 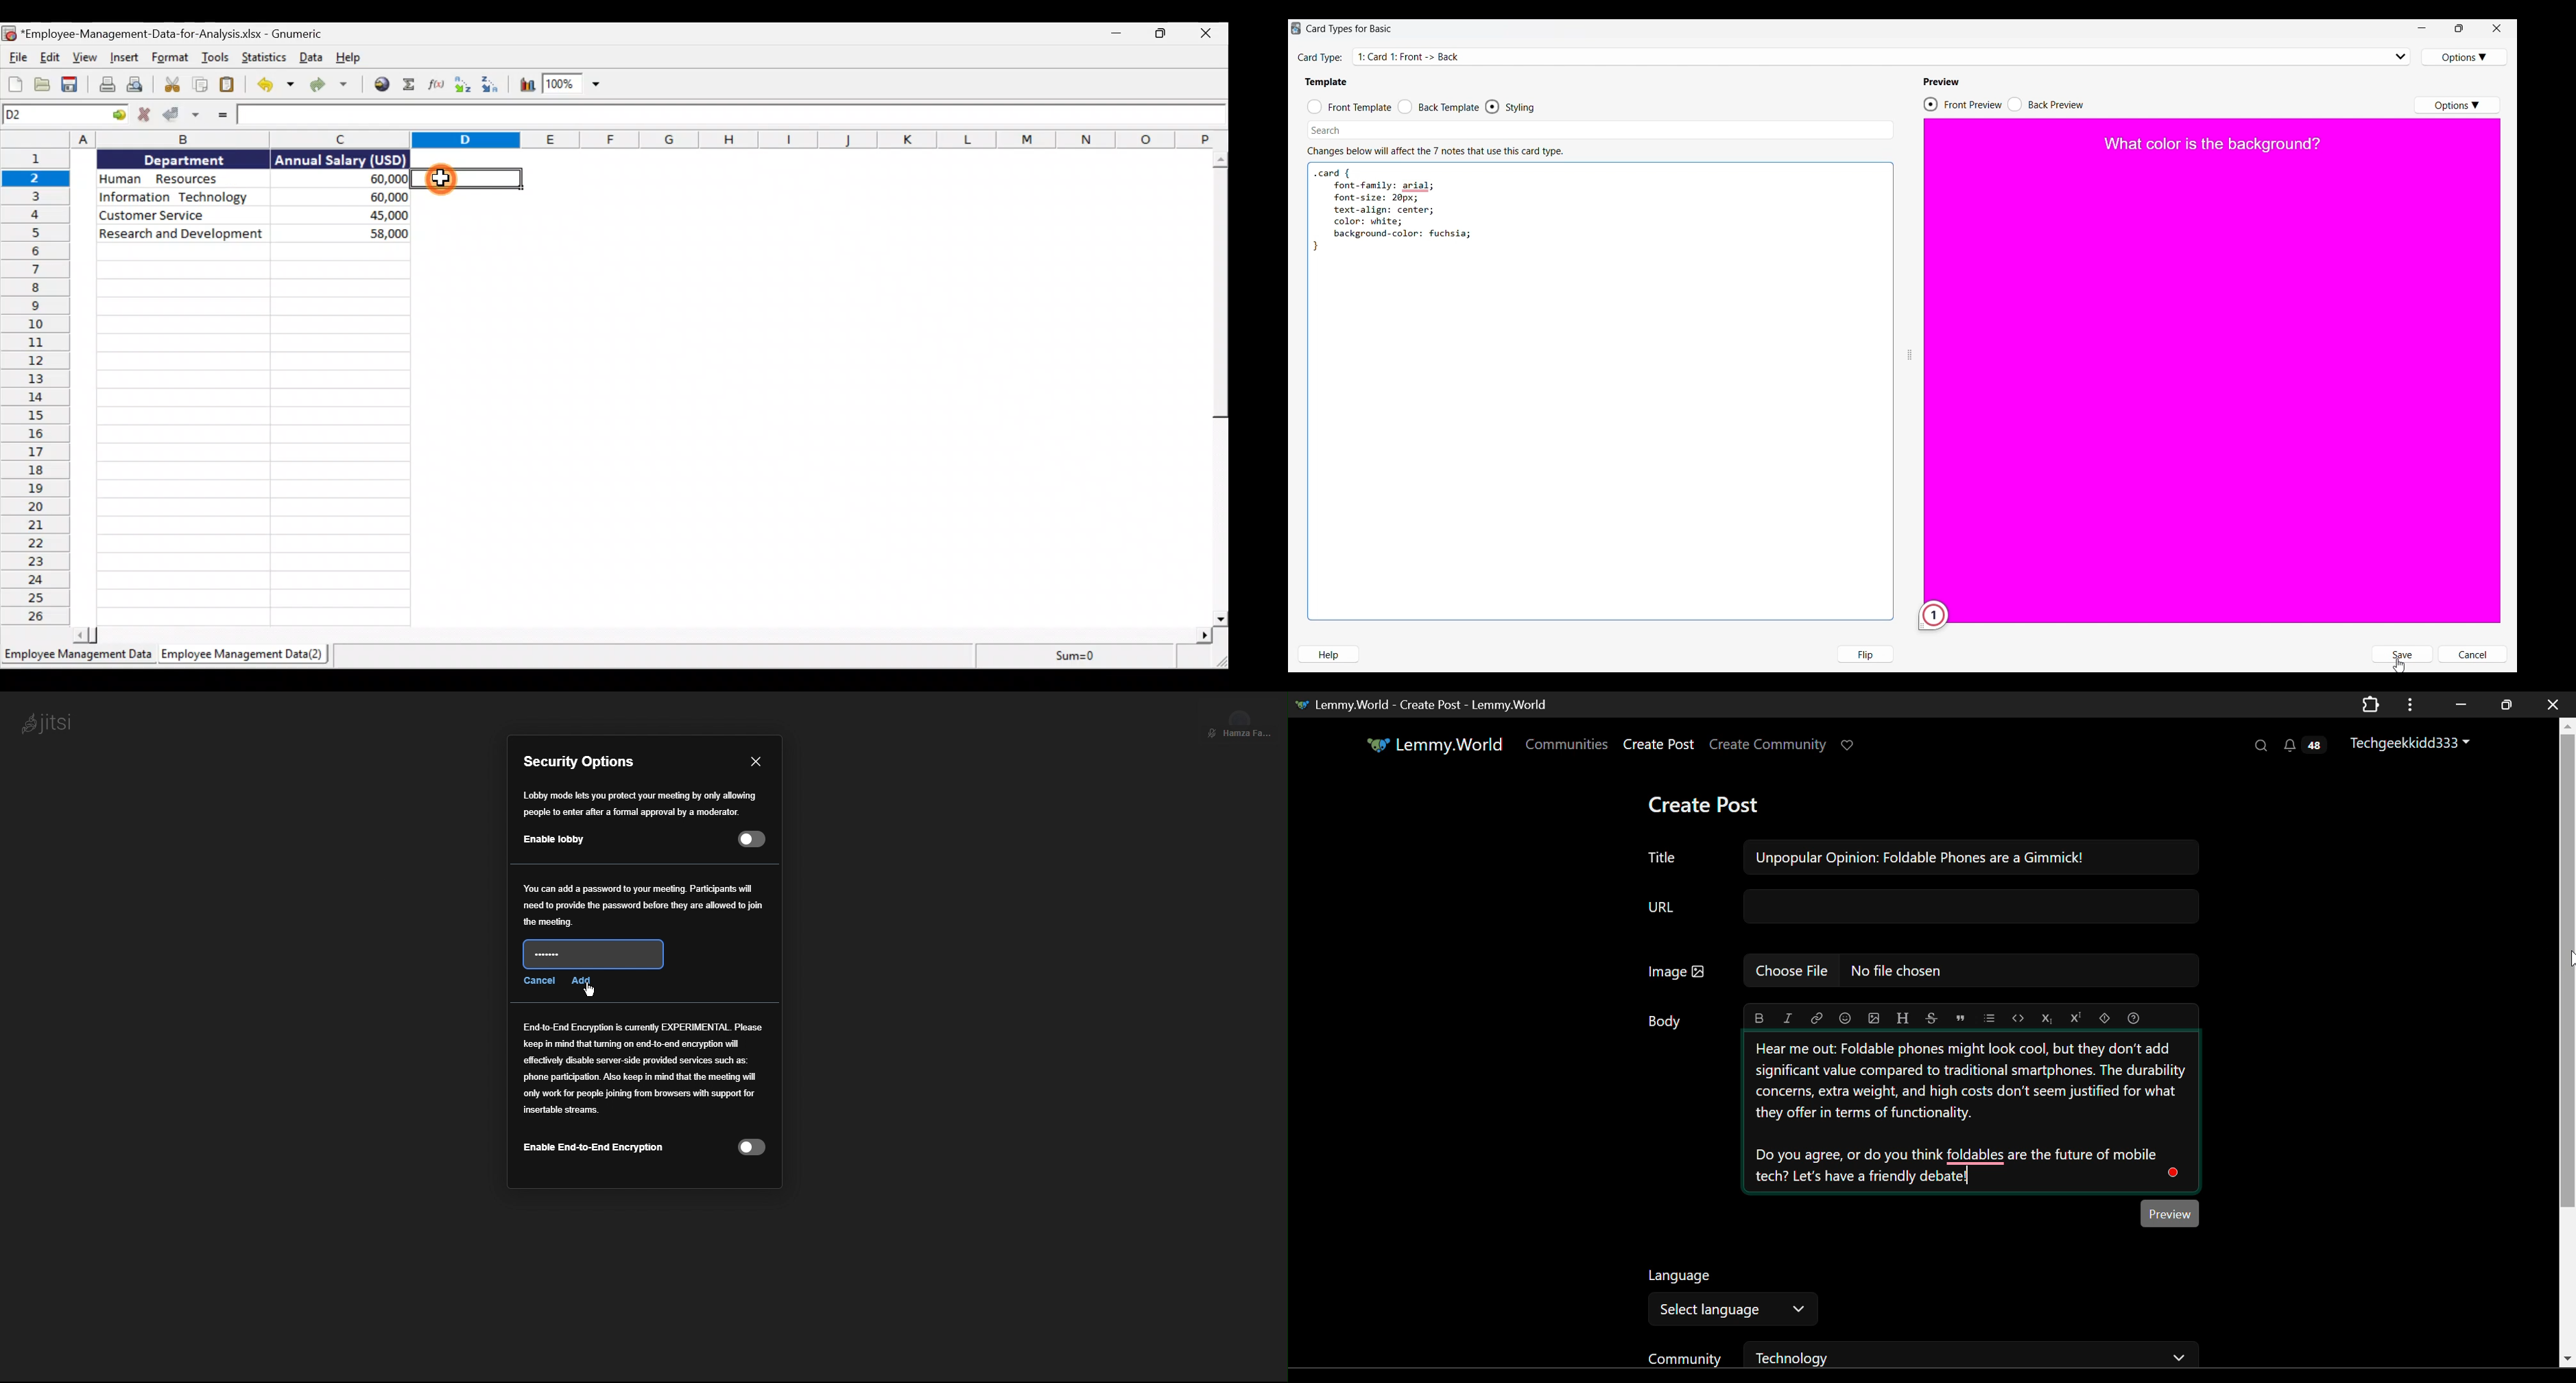 I want to click on Donate to Lemmy, so click(x=1849, y=746).